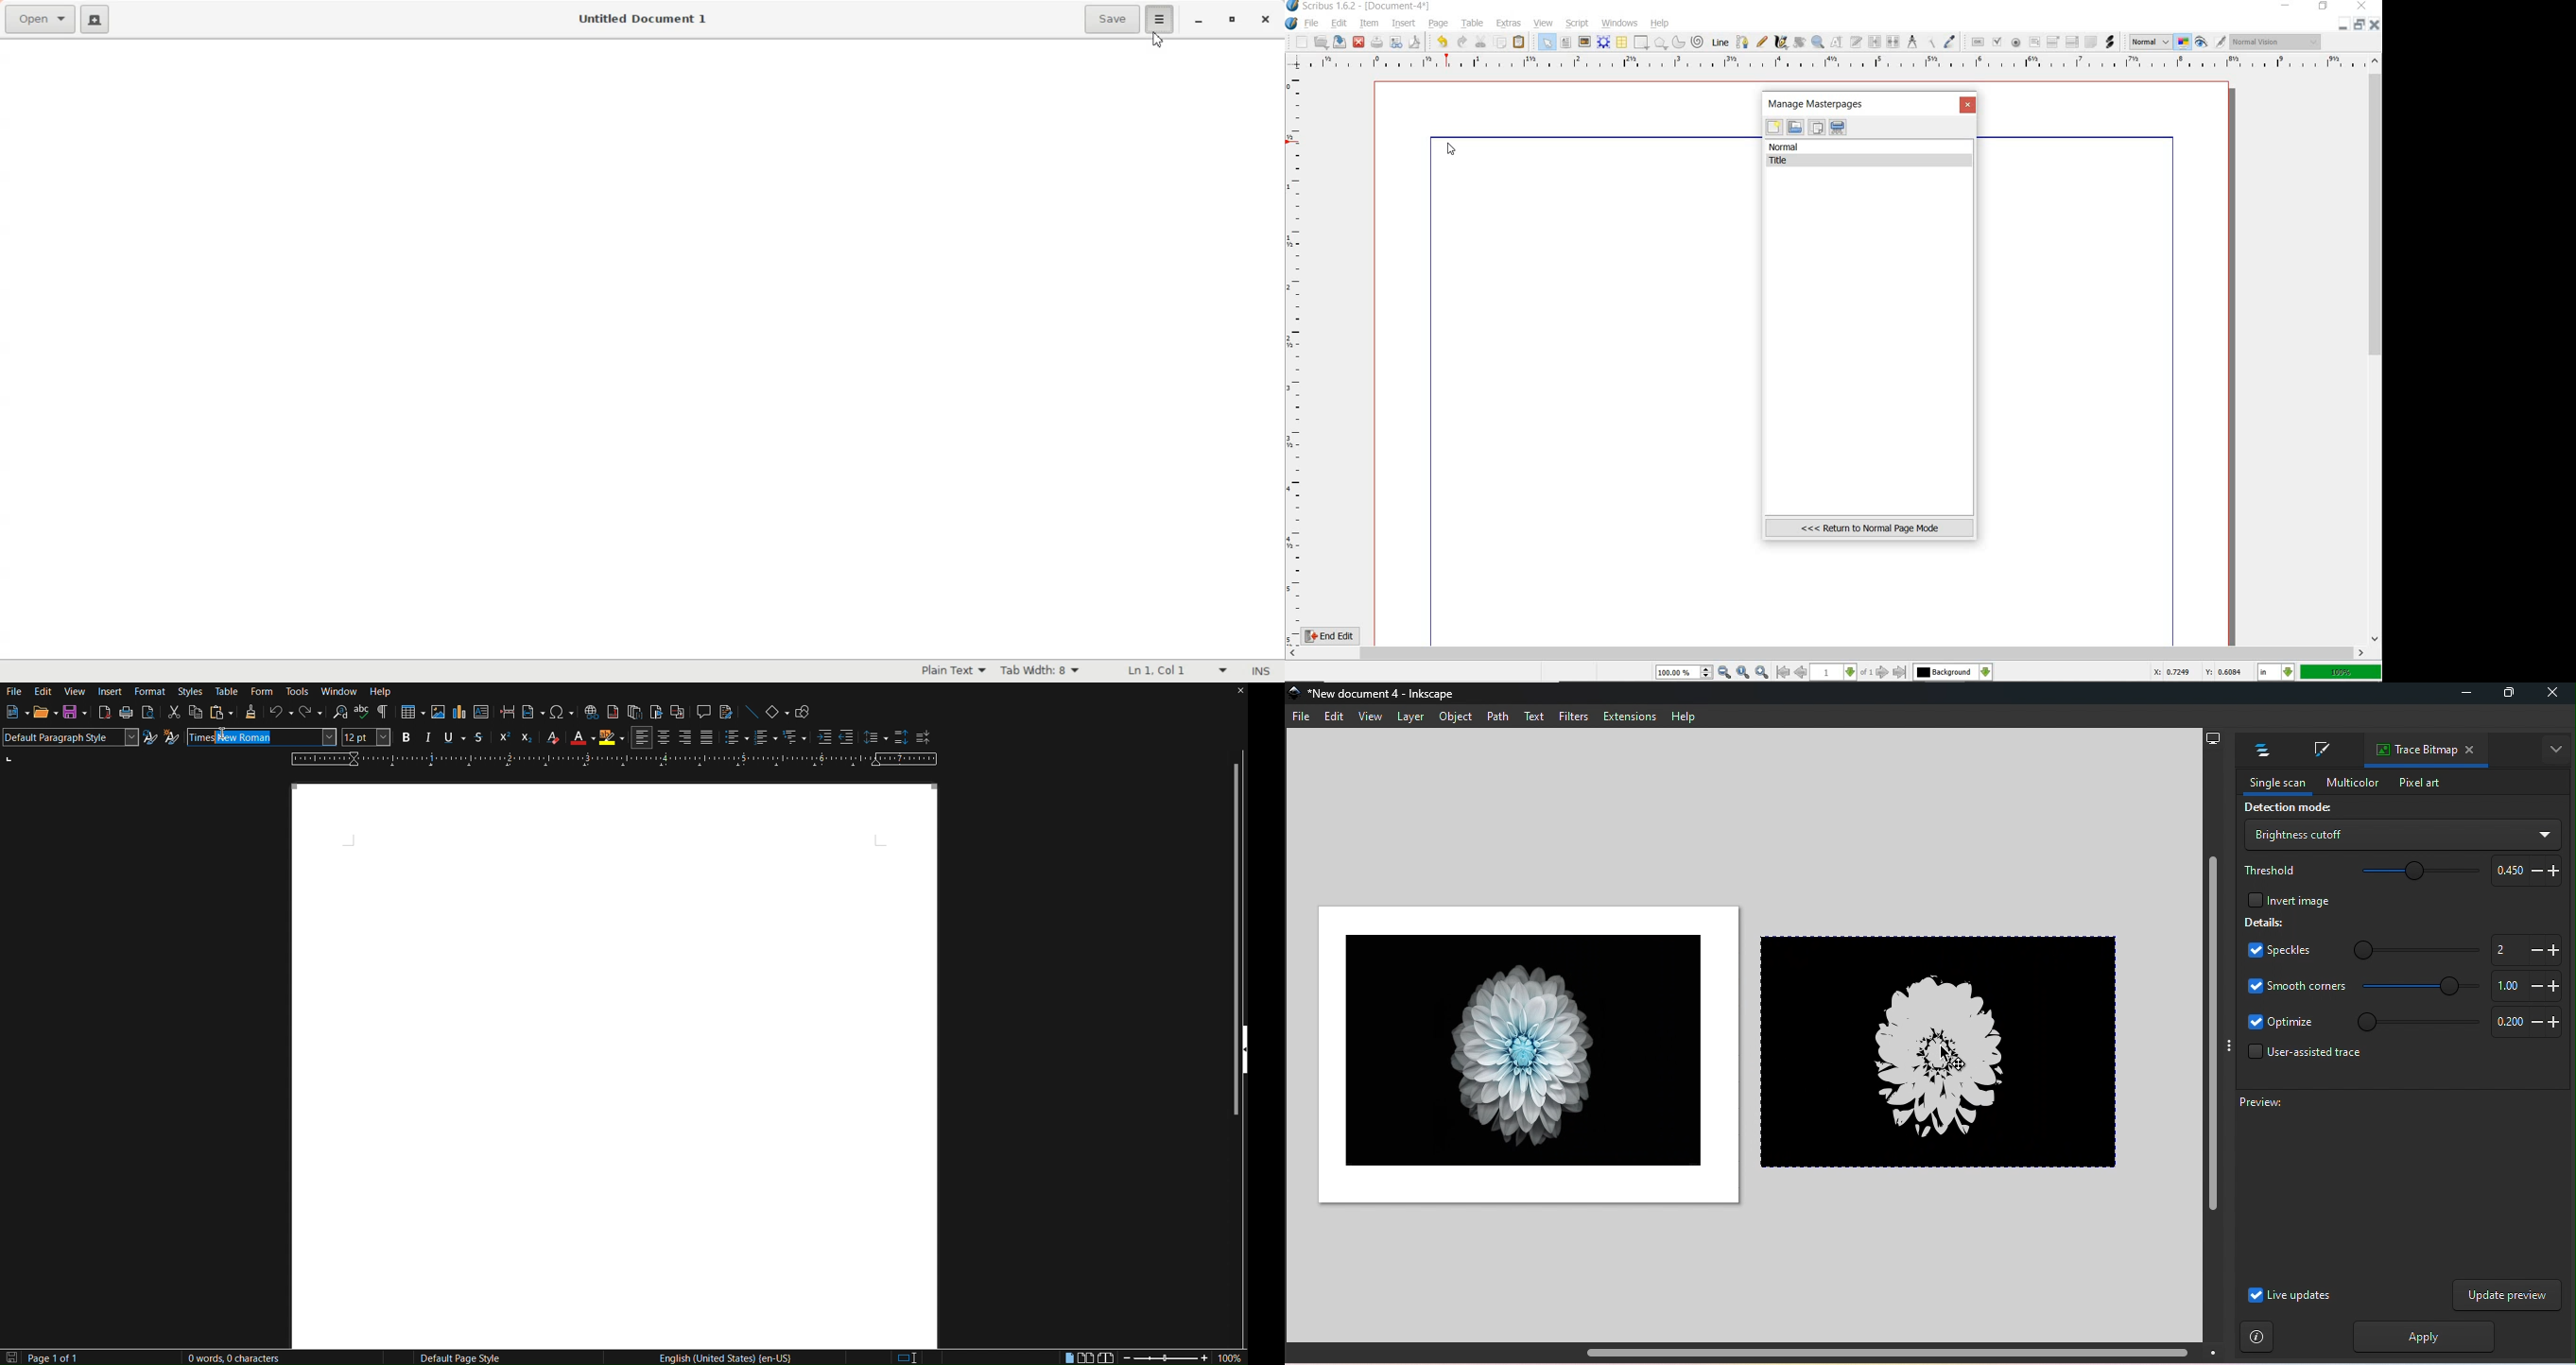 The image size is (2576, 1372). What do you see at coordinates (2376, 24) in the screenshot?
I see `close` at bounding box center [2376, 24].